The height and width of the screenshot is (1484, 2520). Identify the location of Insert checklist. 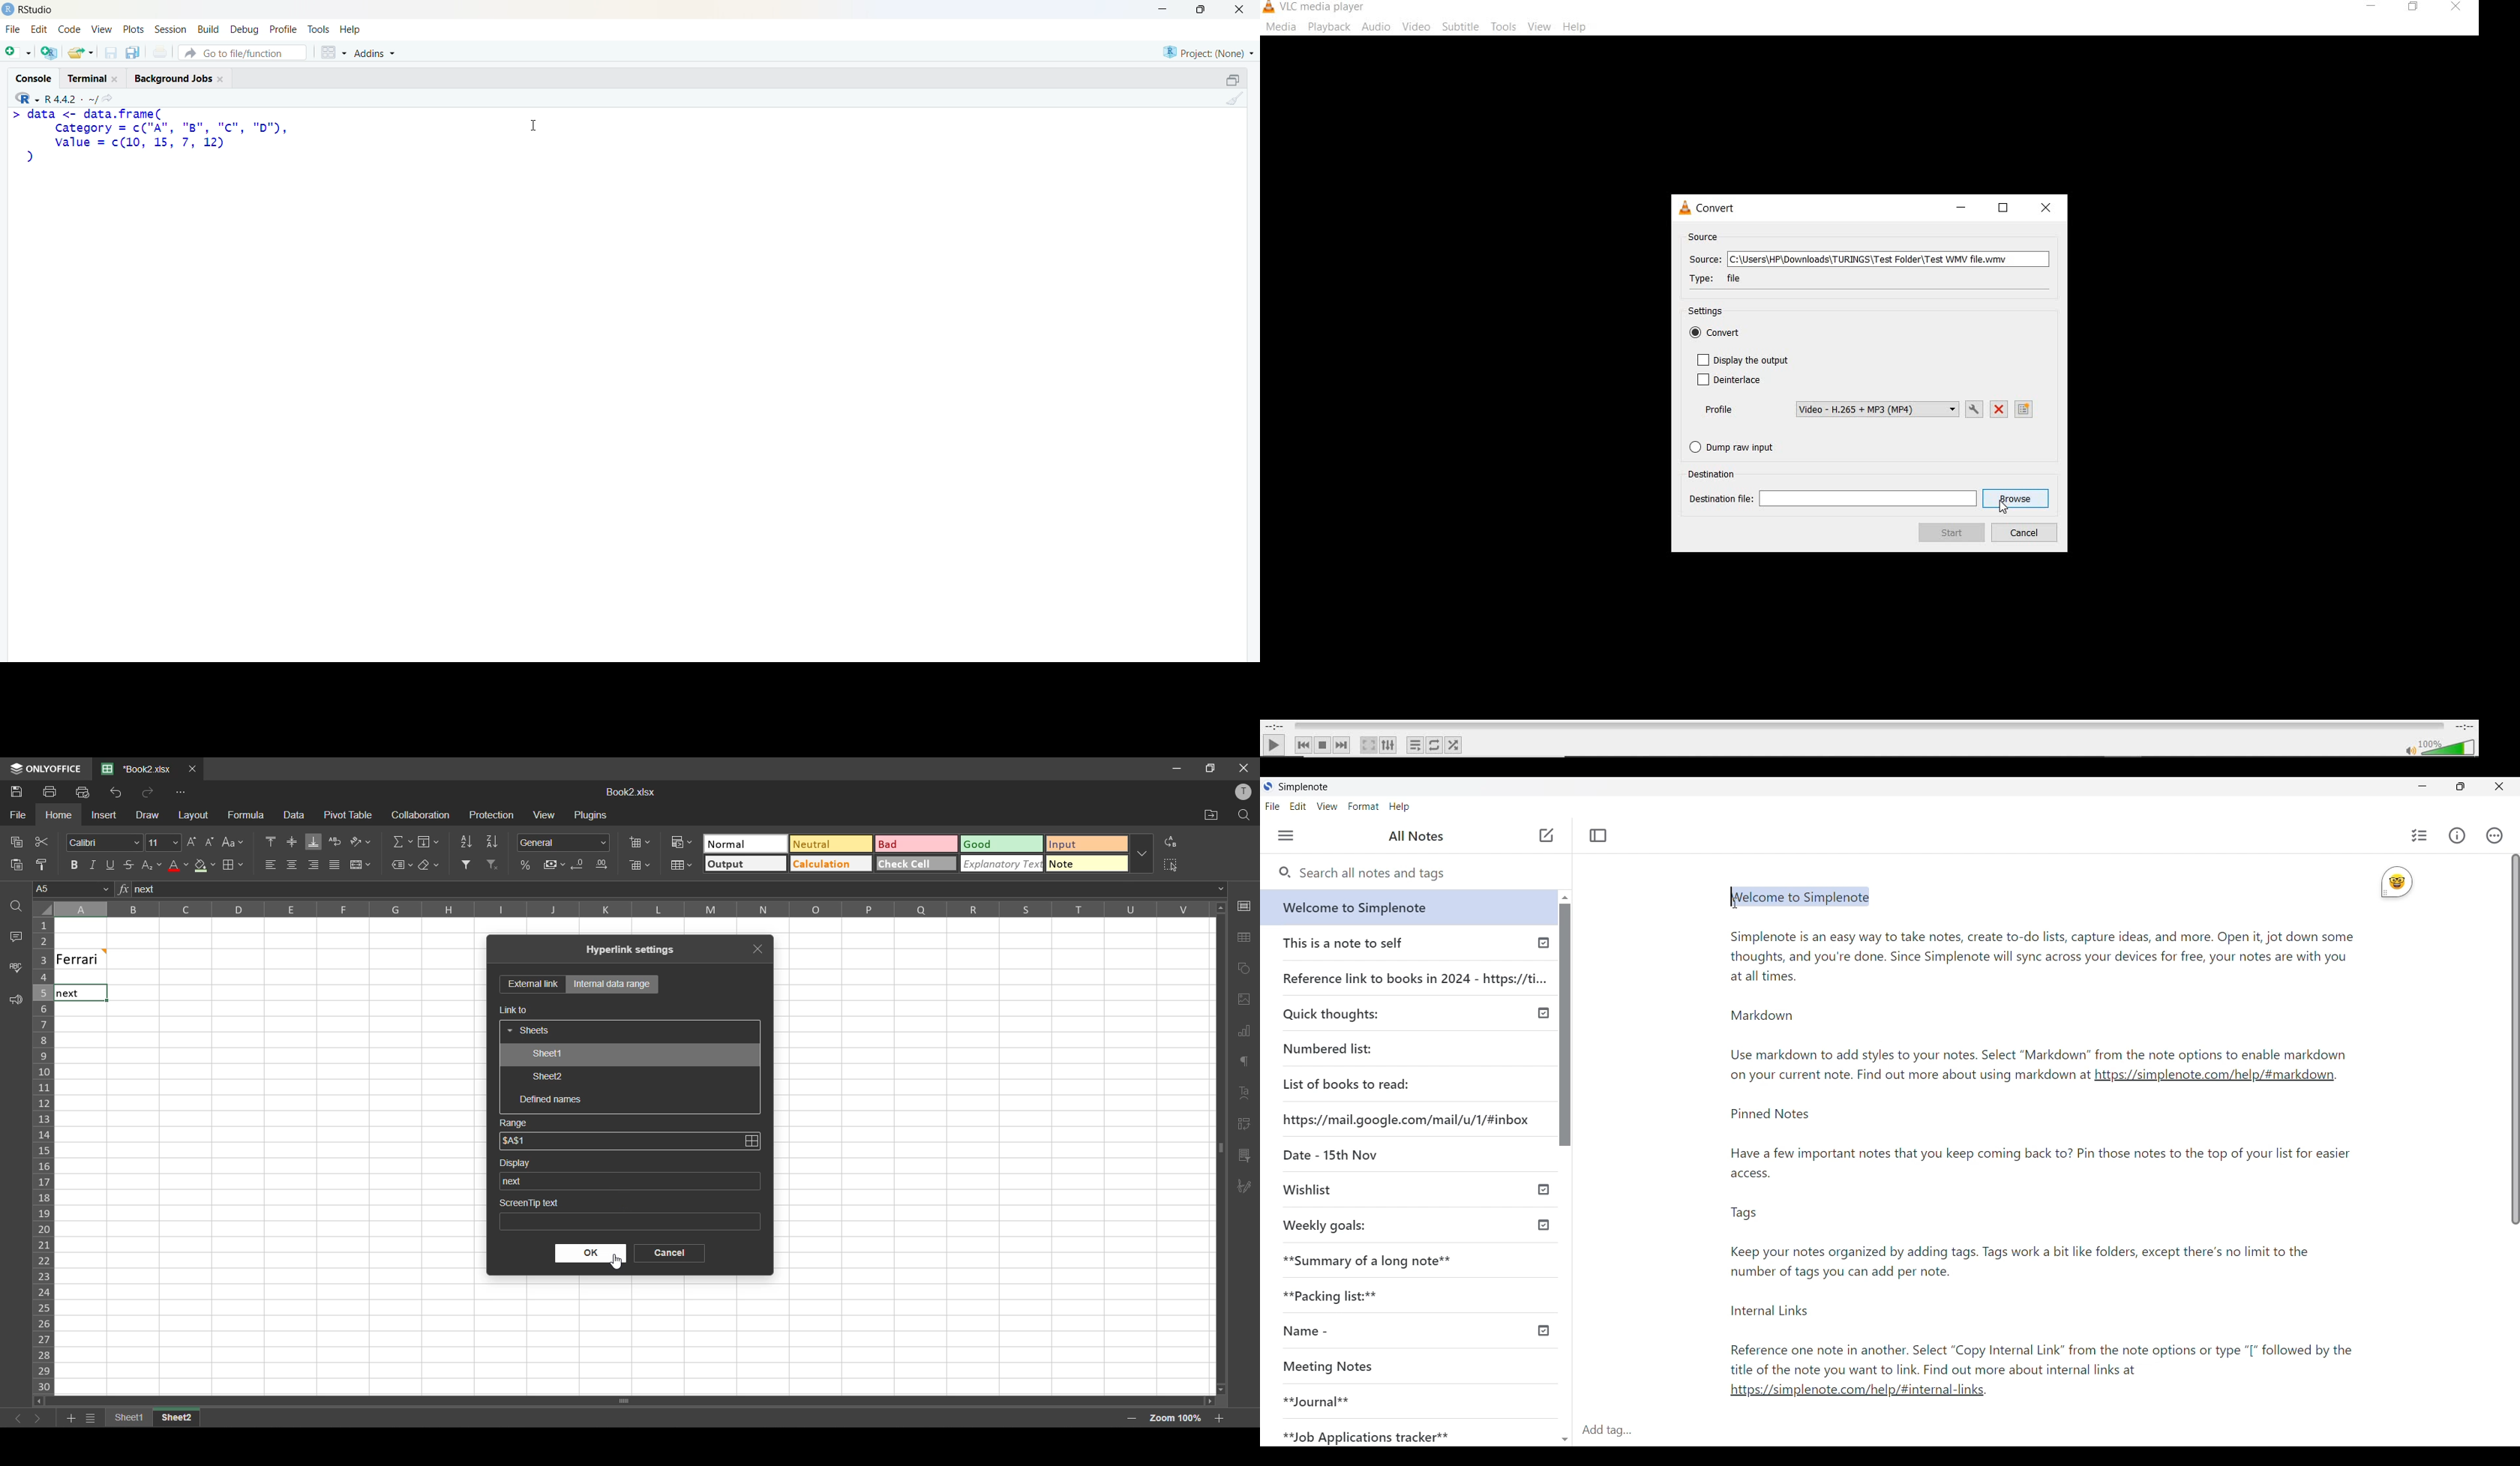
(2420, 835).